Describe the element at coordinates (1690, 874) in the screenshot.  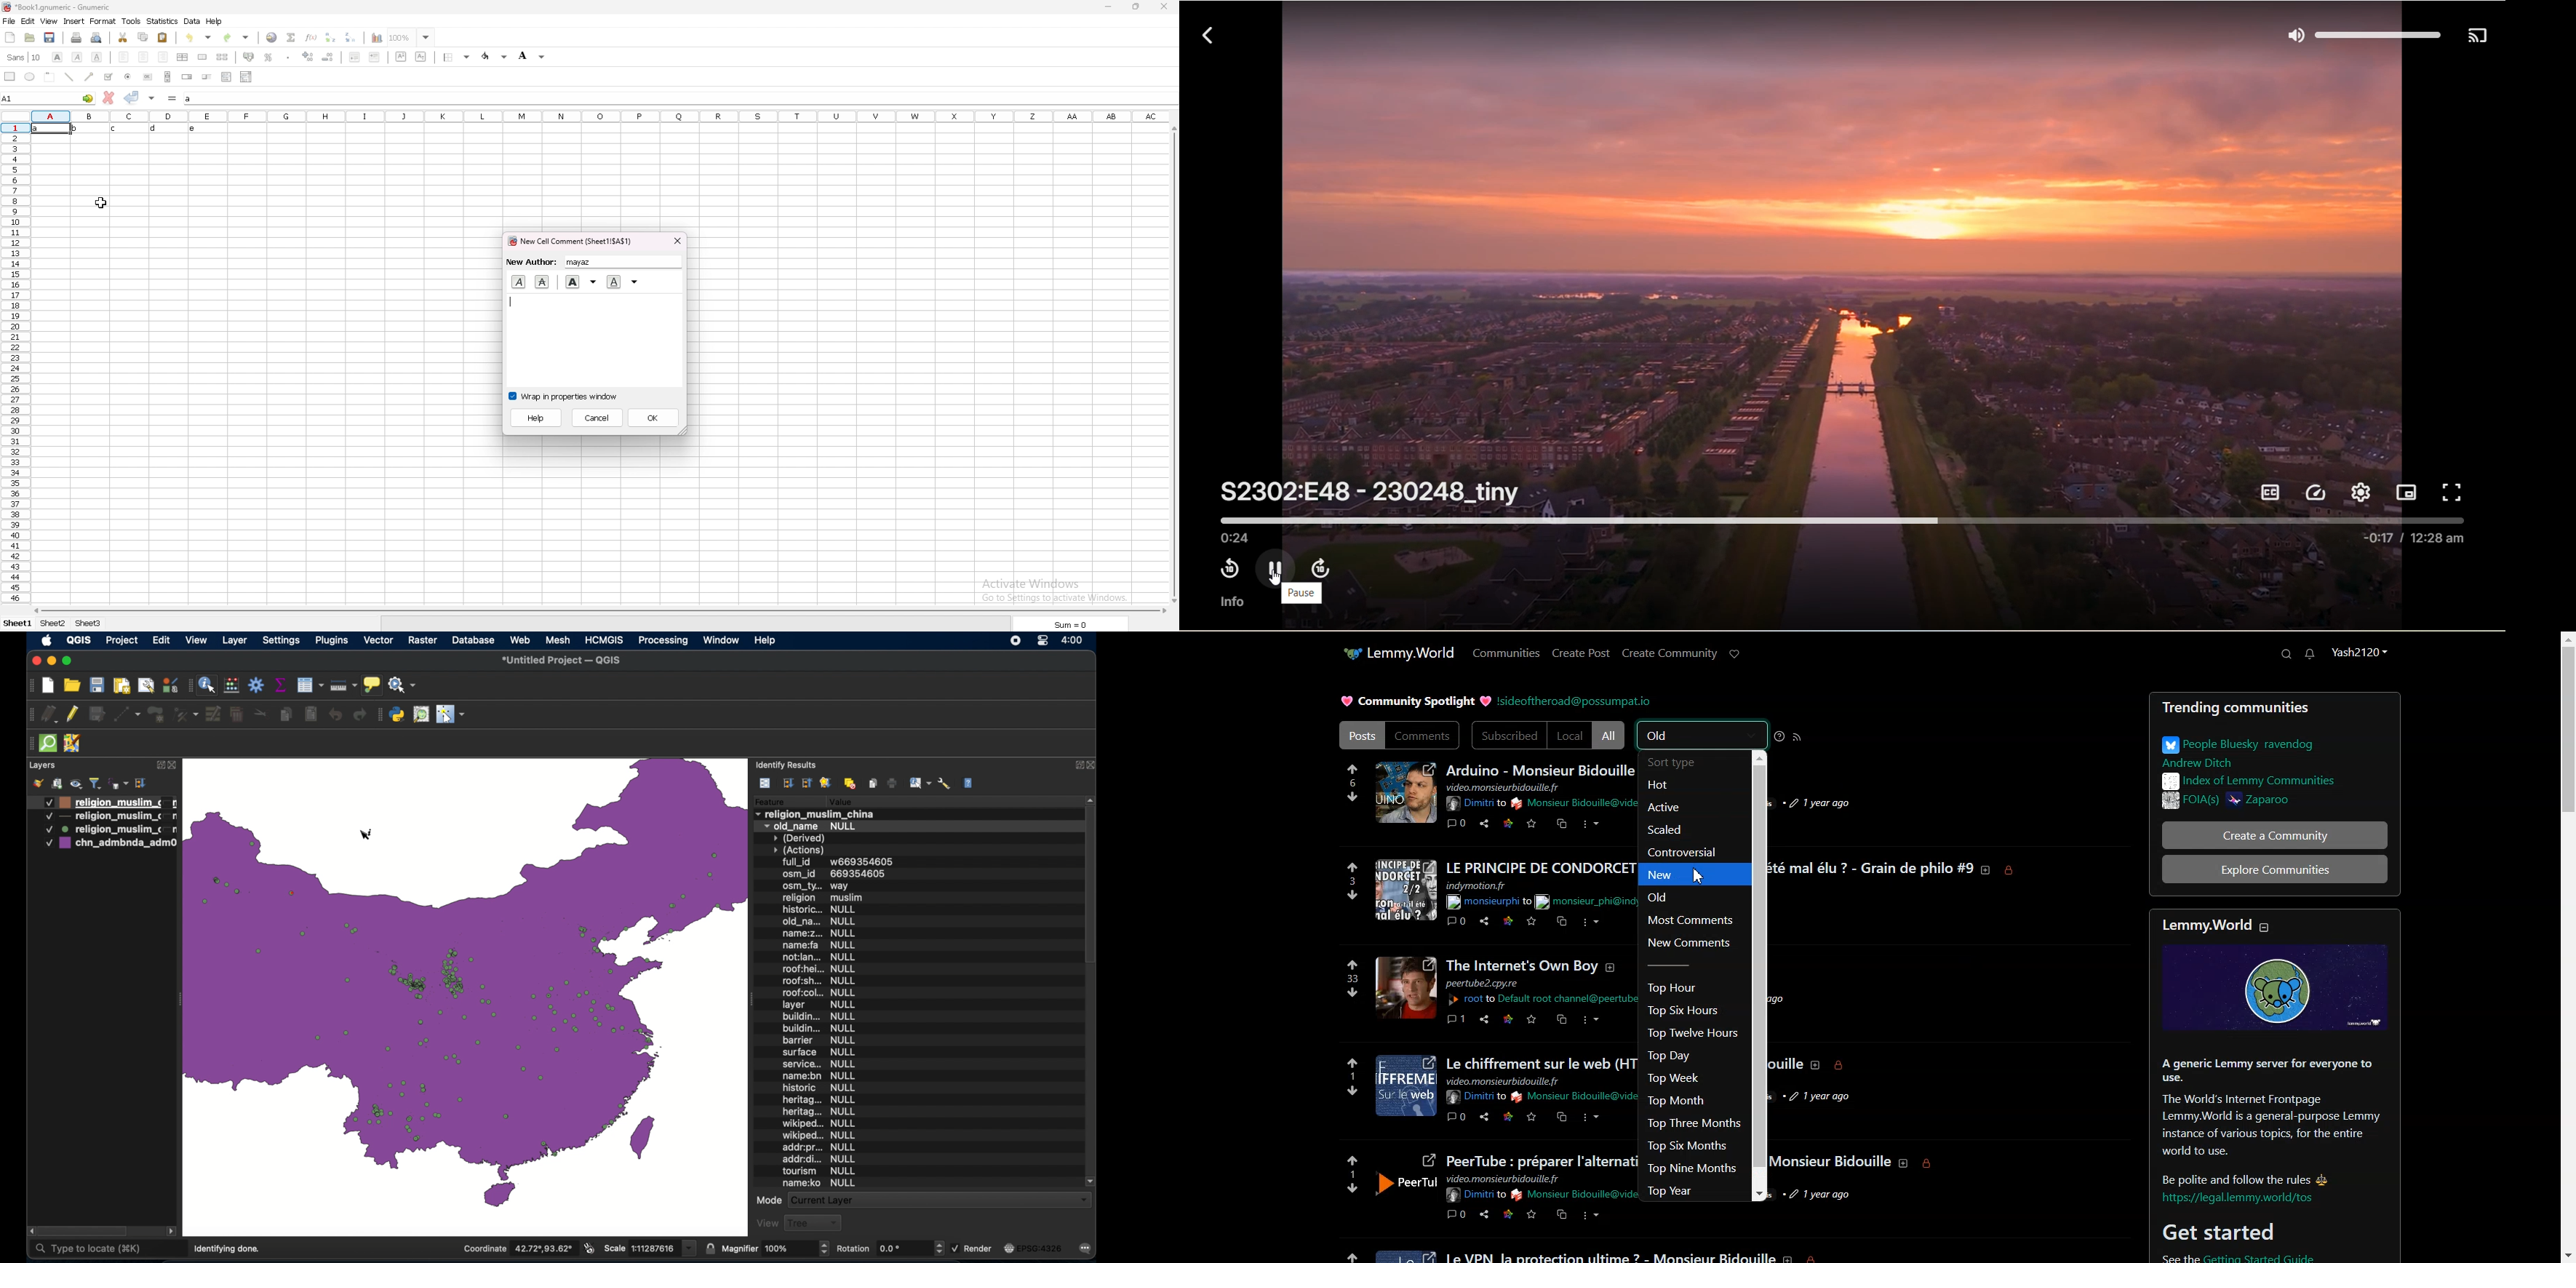
I see `New` at that location.